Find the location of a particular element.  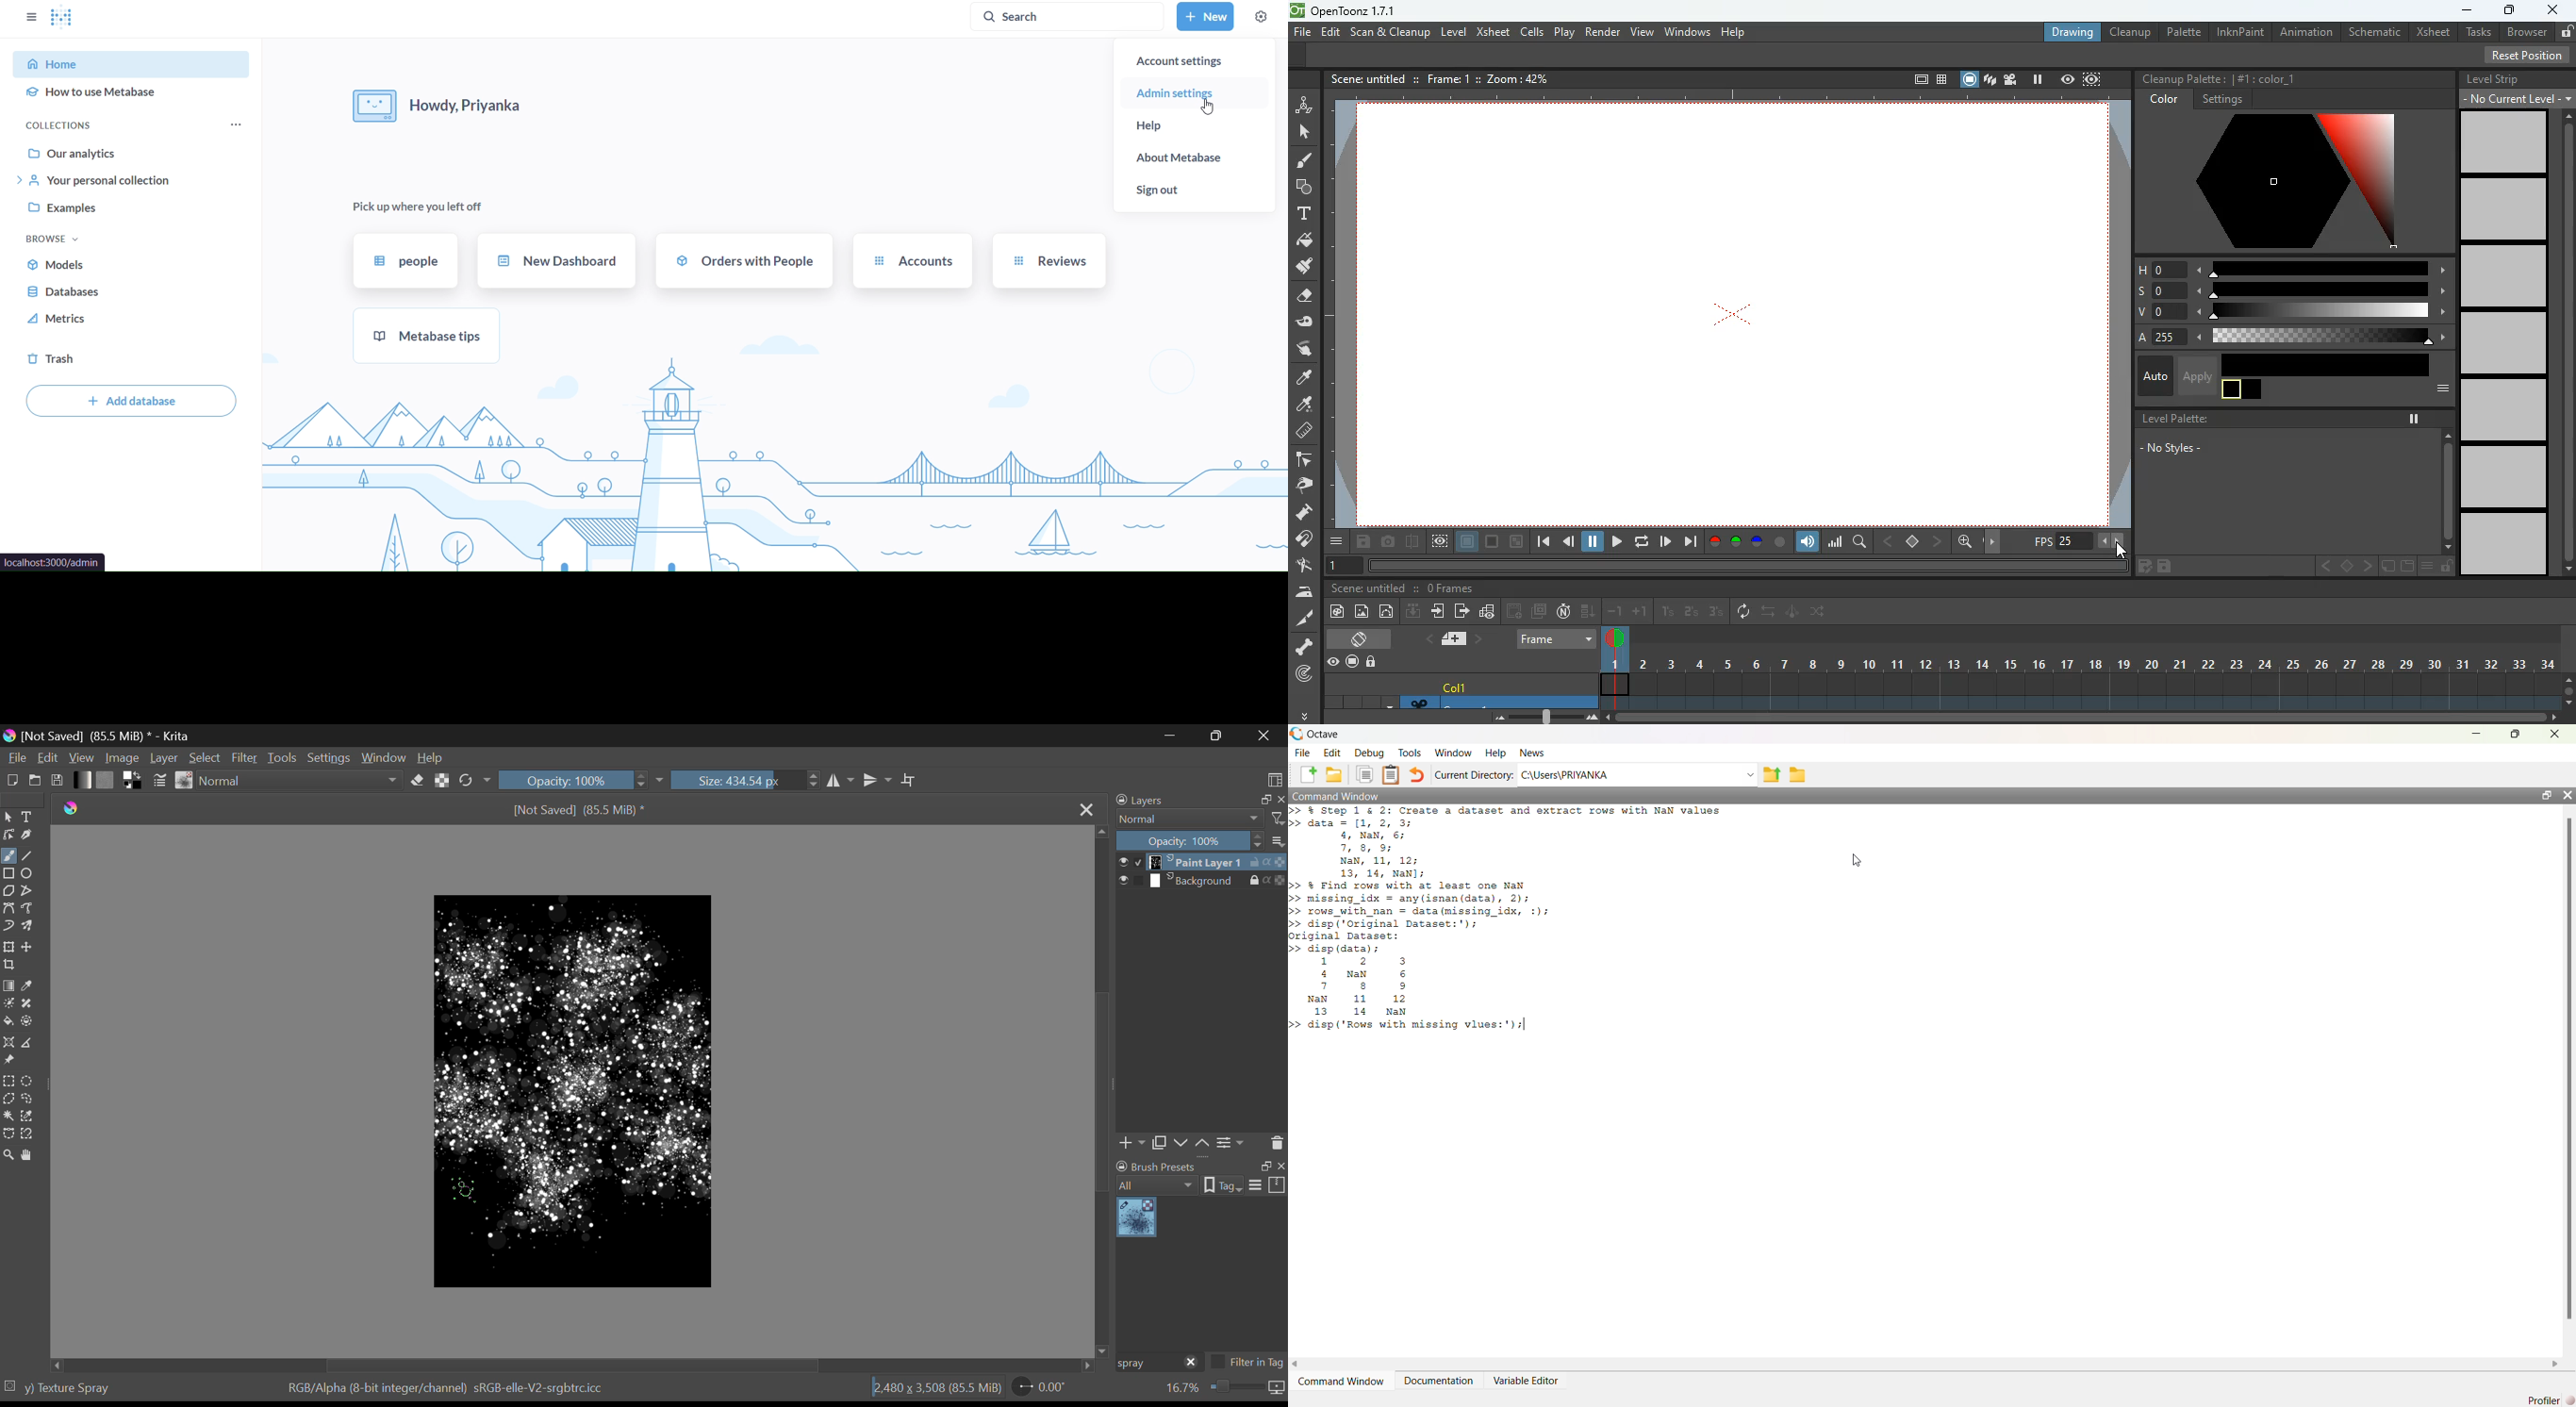

Filter is located at coordinates (245, 758).